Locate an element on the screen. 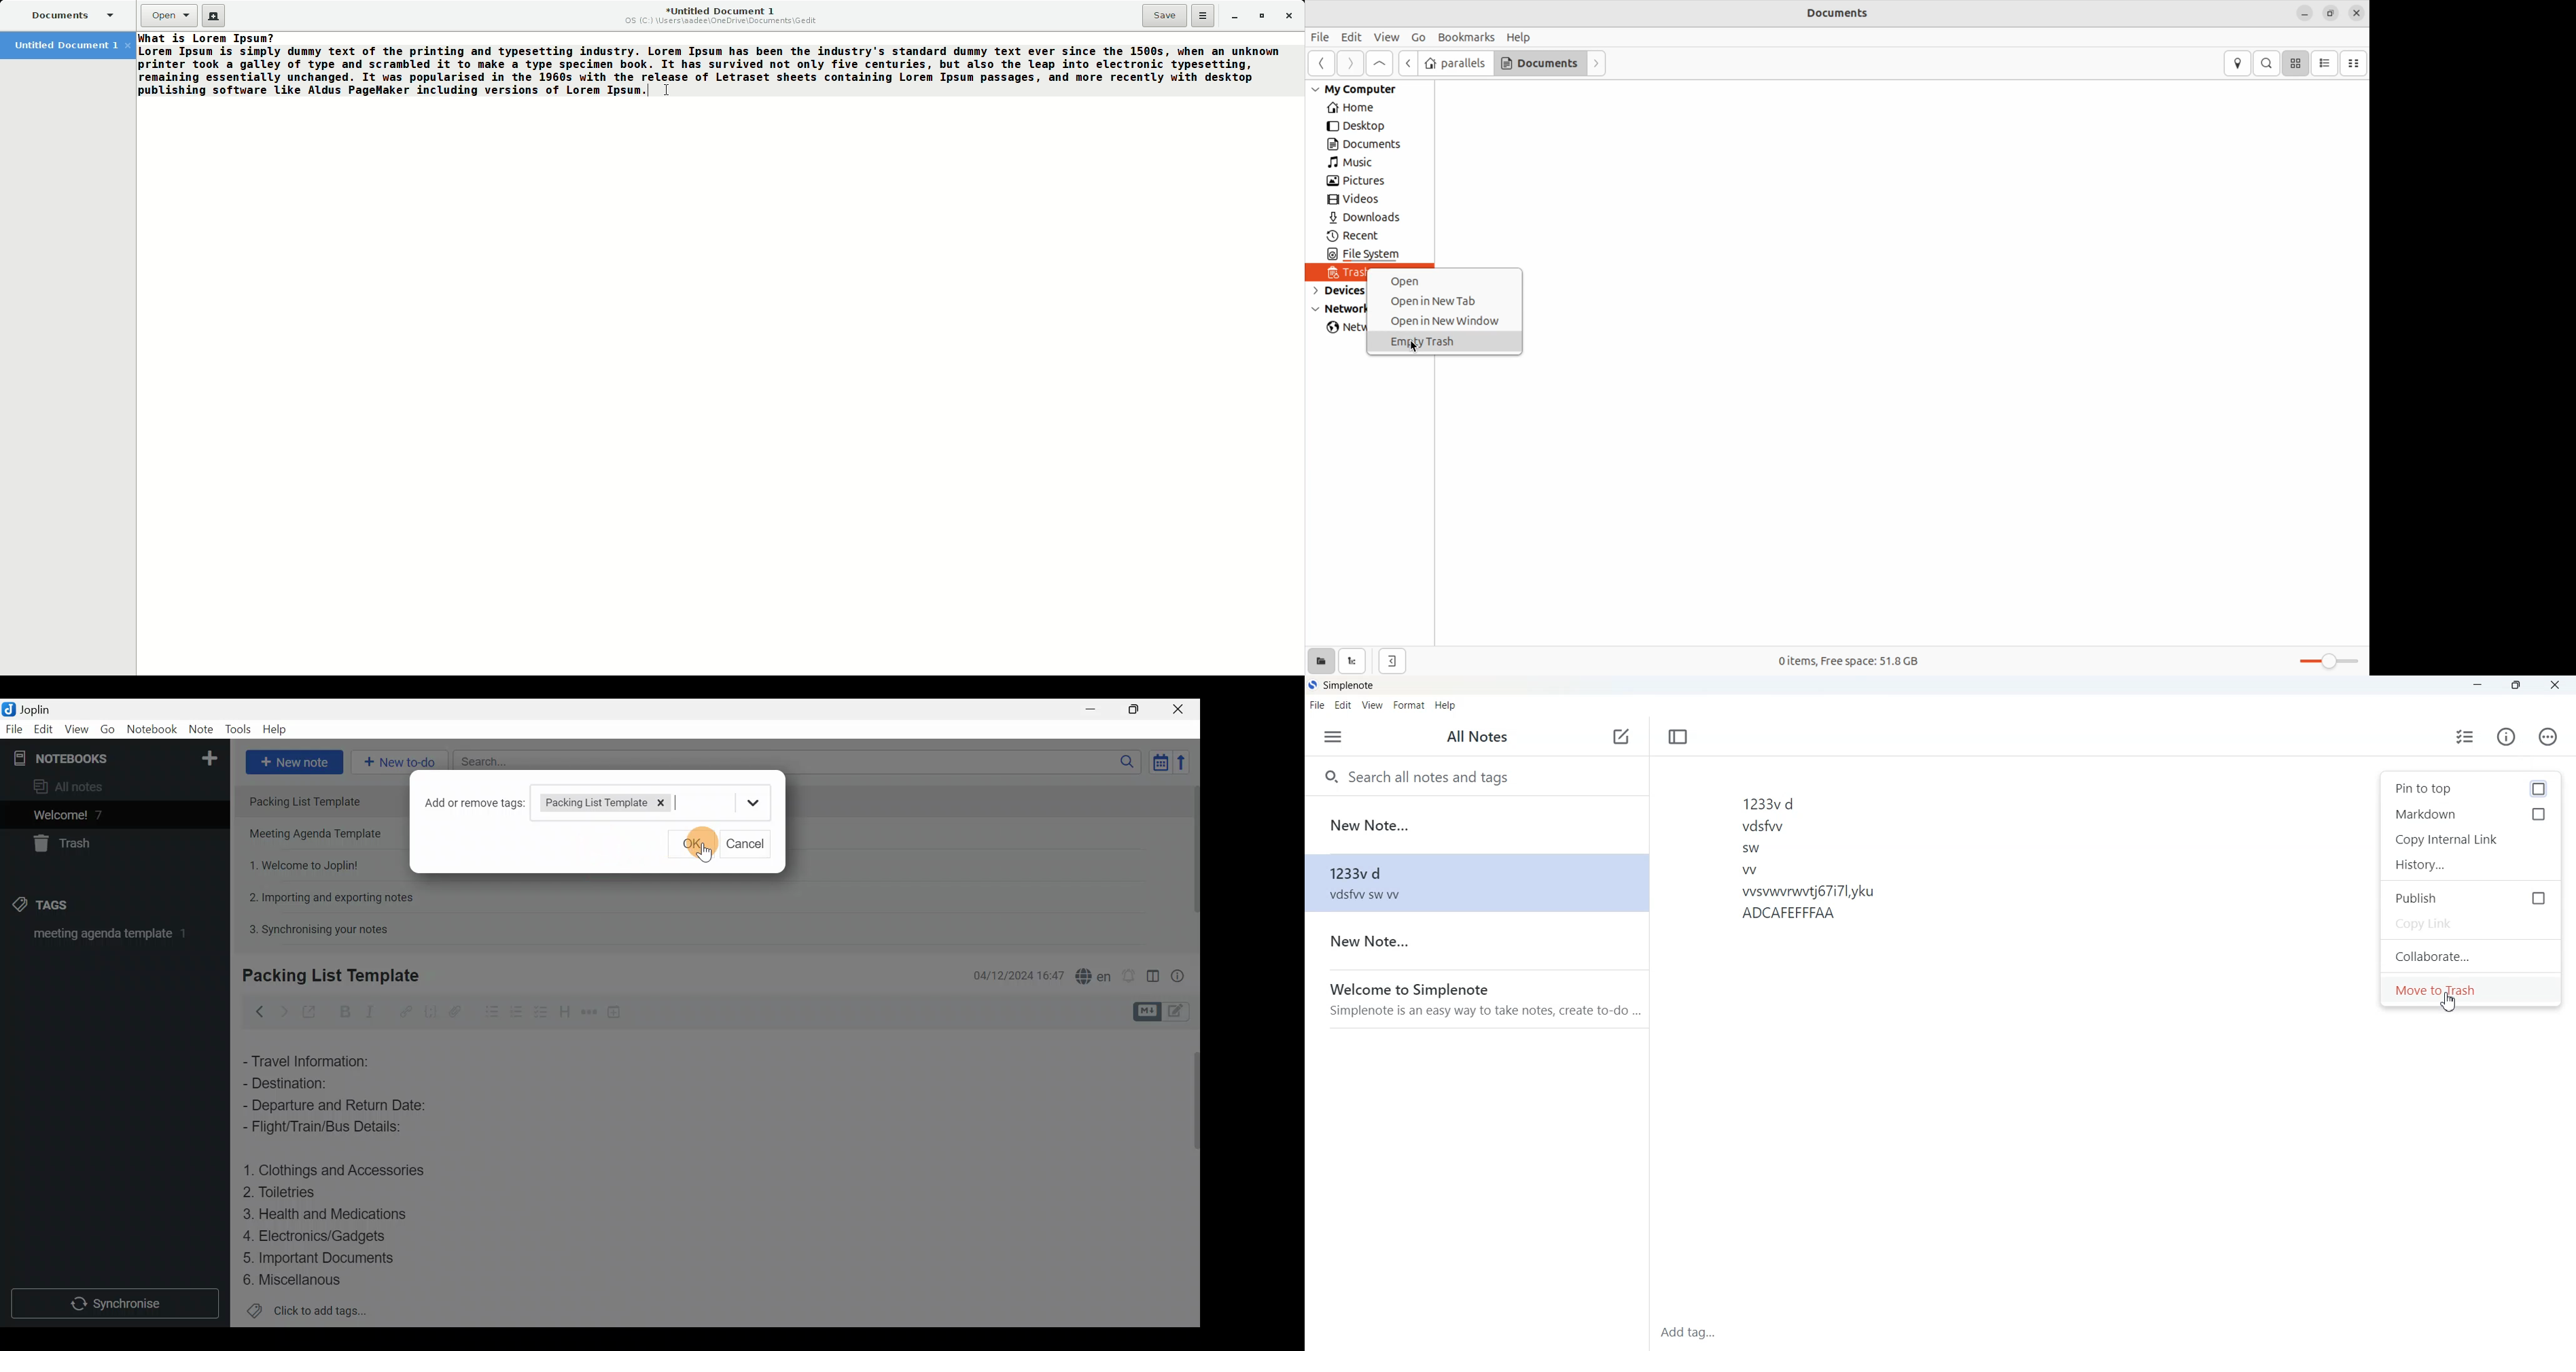 This screenshot has width=2576, height=1372. Insert Checklist is located at coordinates (2465, 738).